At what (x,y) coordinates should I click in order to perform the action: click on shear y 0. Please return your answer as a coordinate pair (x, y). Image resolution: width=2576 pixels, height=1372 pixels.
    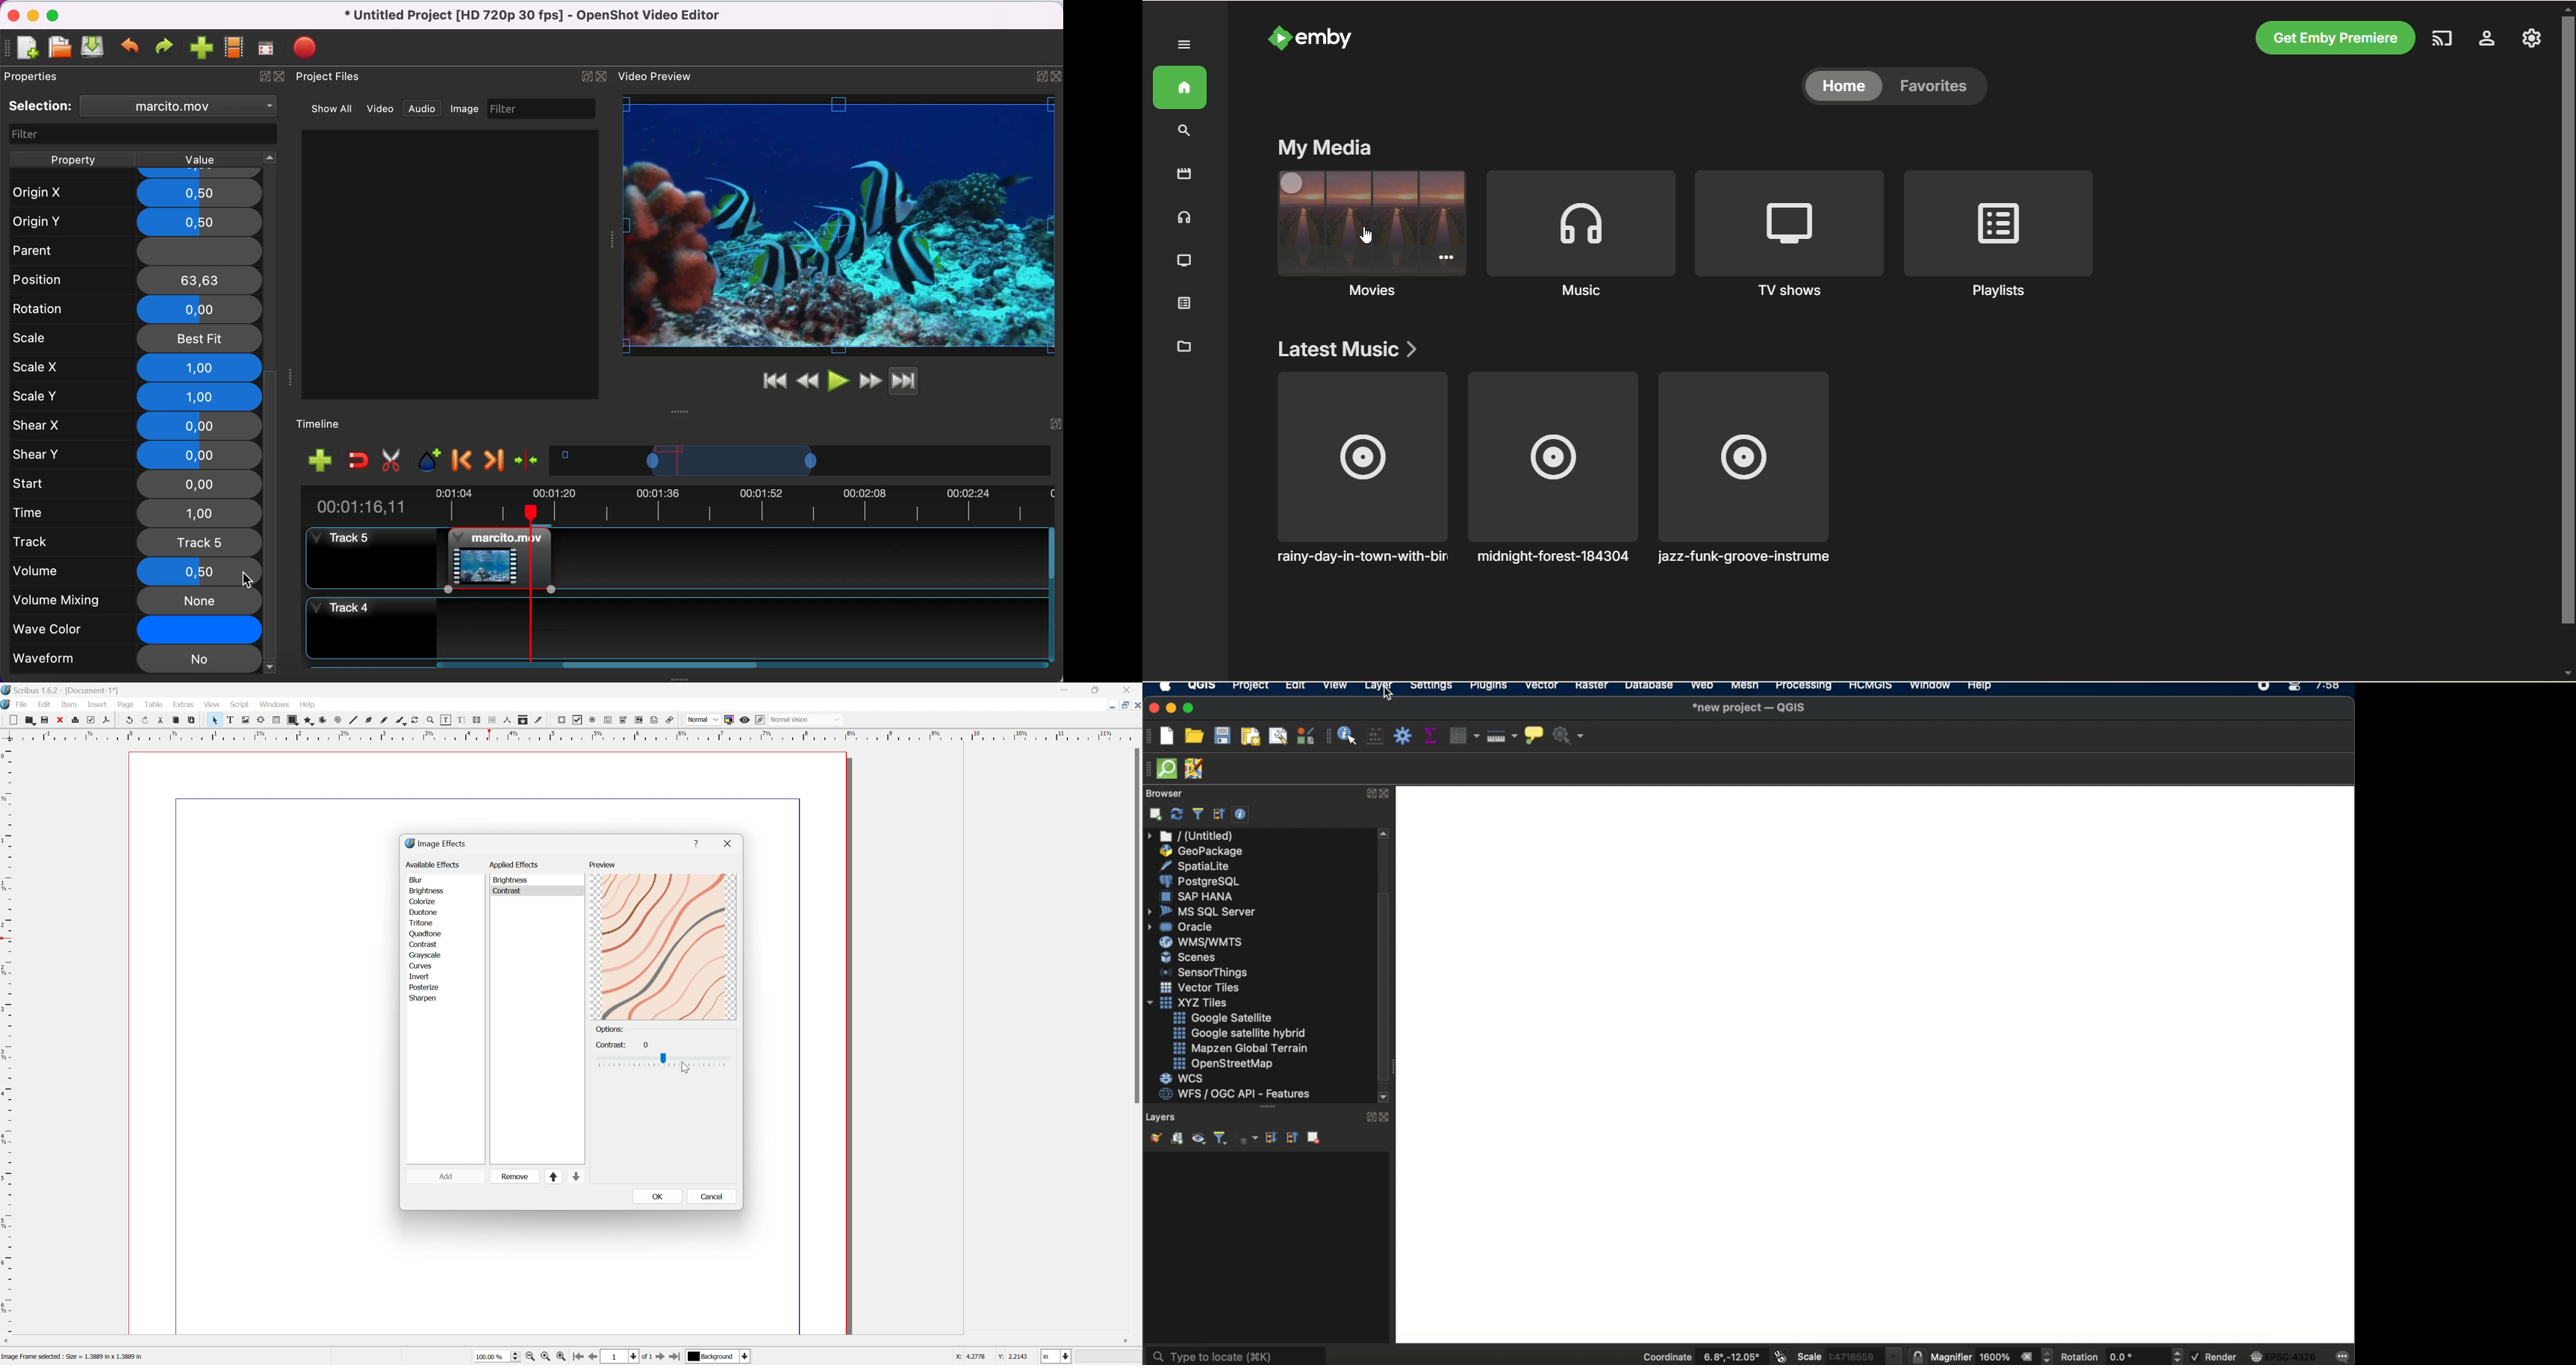
    Looking at the image, I should click on (136, 454).